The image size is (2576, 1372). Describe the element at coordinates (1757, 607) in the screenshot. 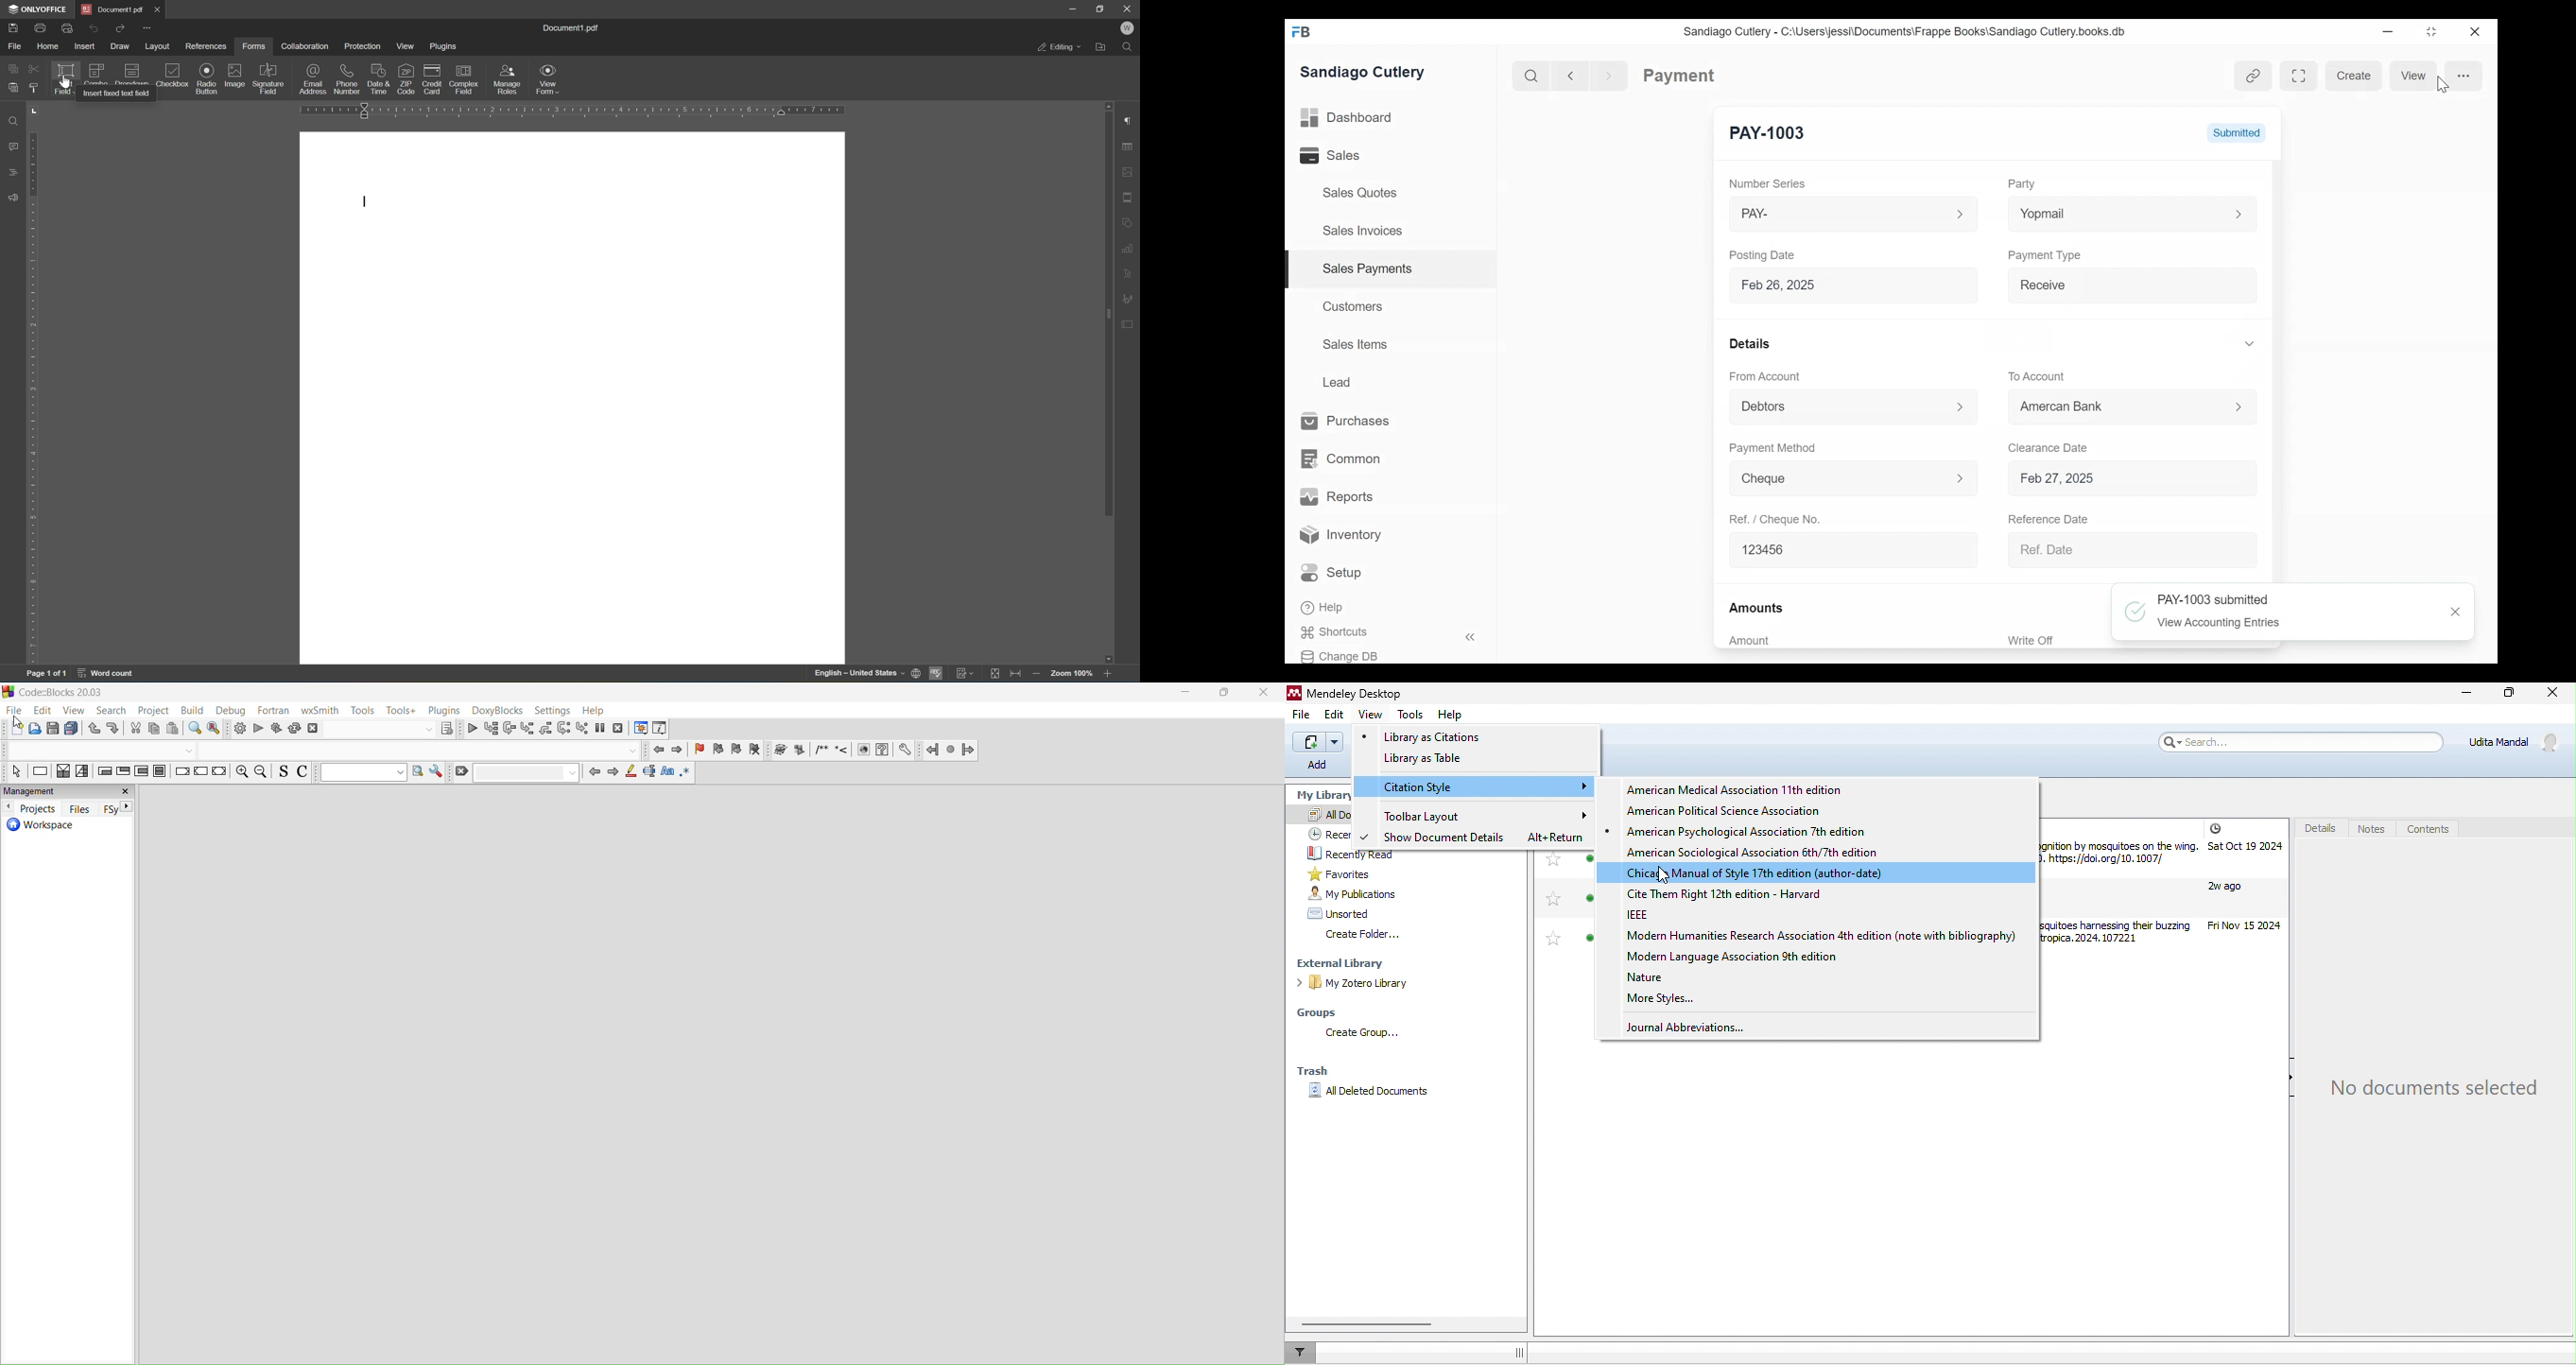

I see `Amounts` at that location.